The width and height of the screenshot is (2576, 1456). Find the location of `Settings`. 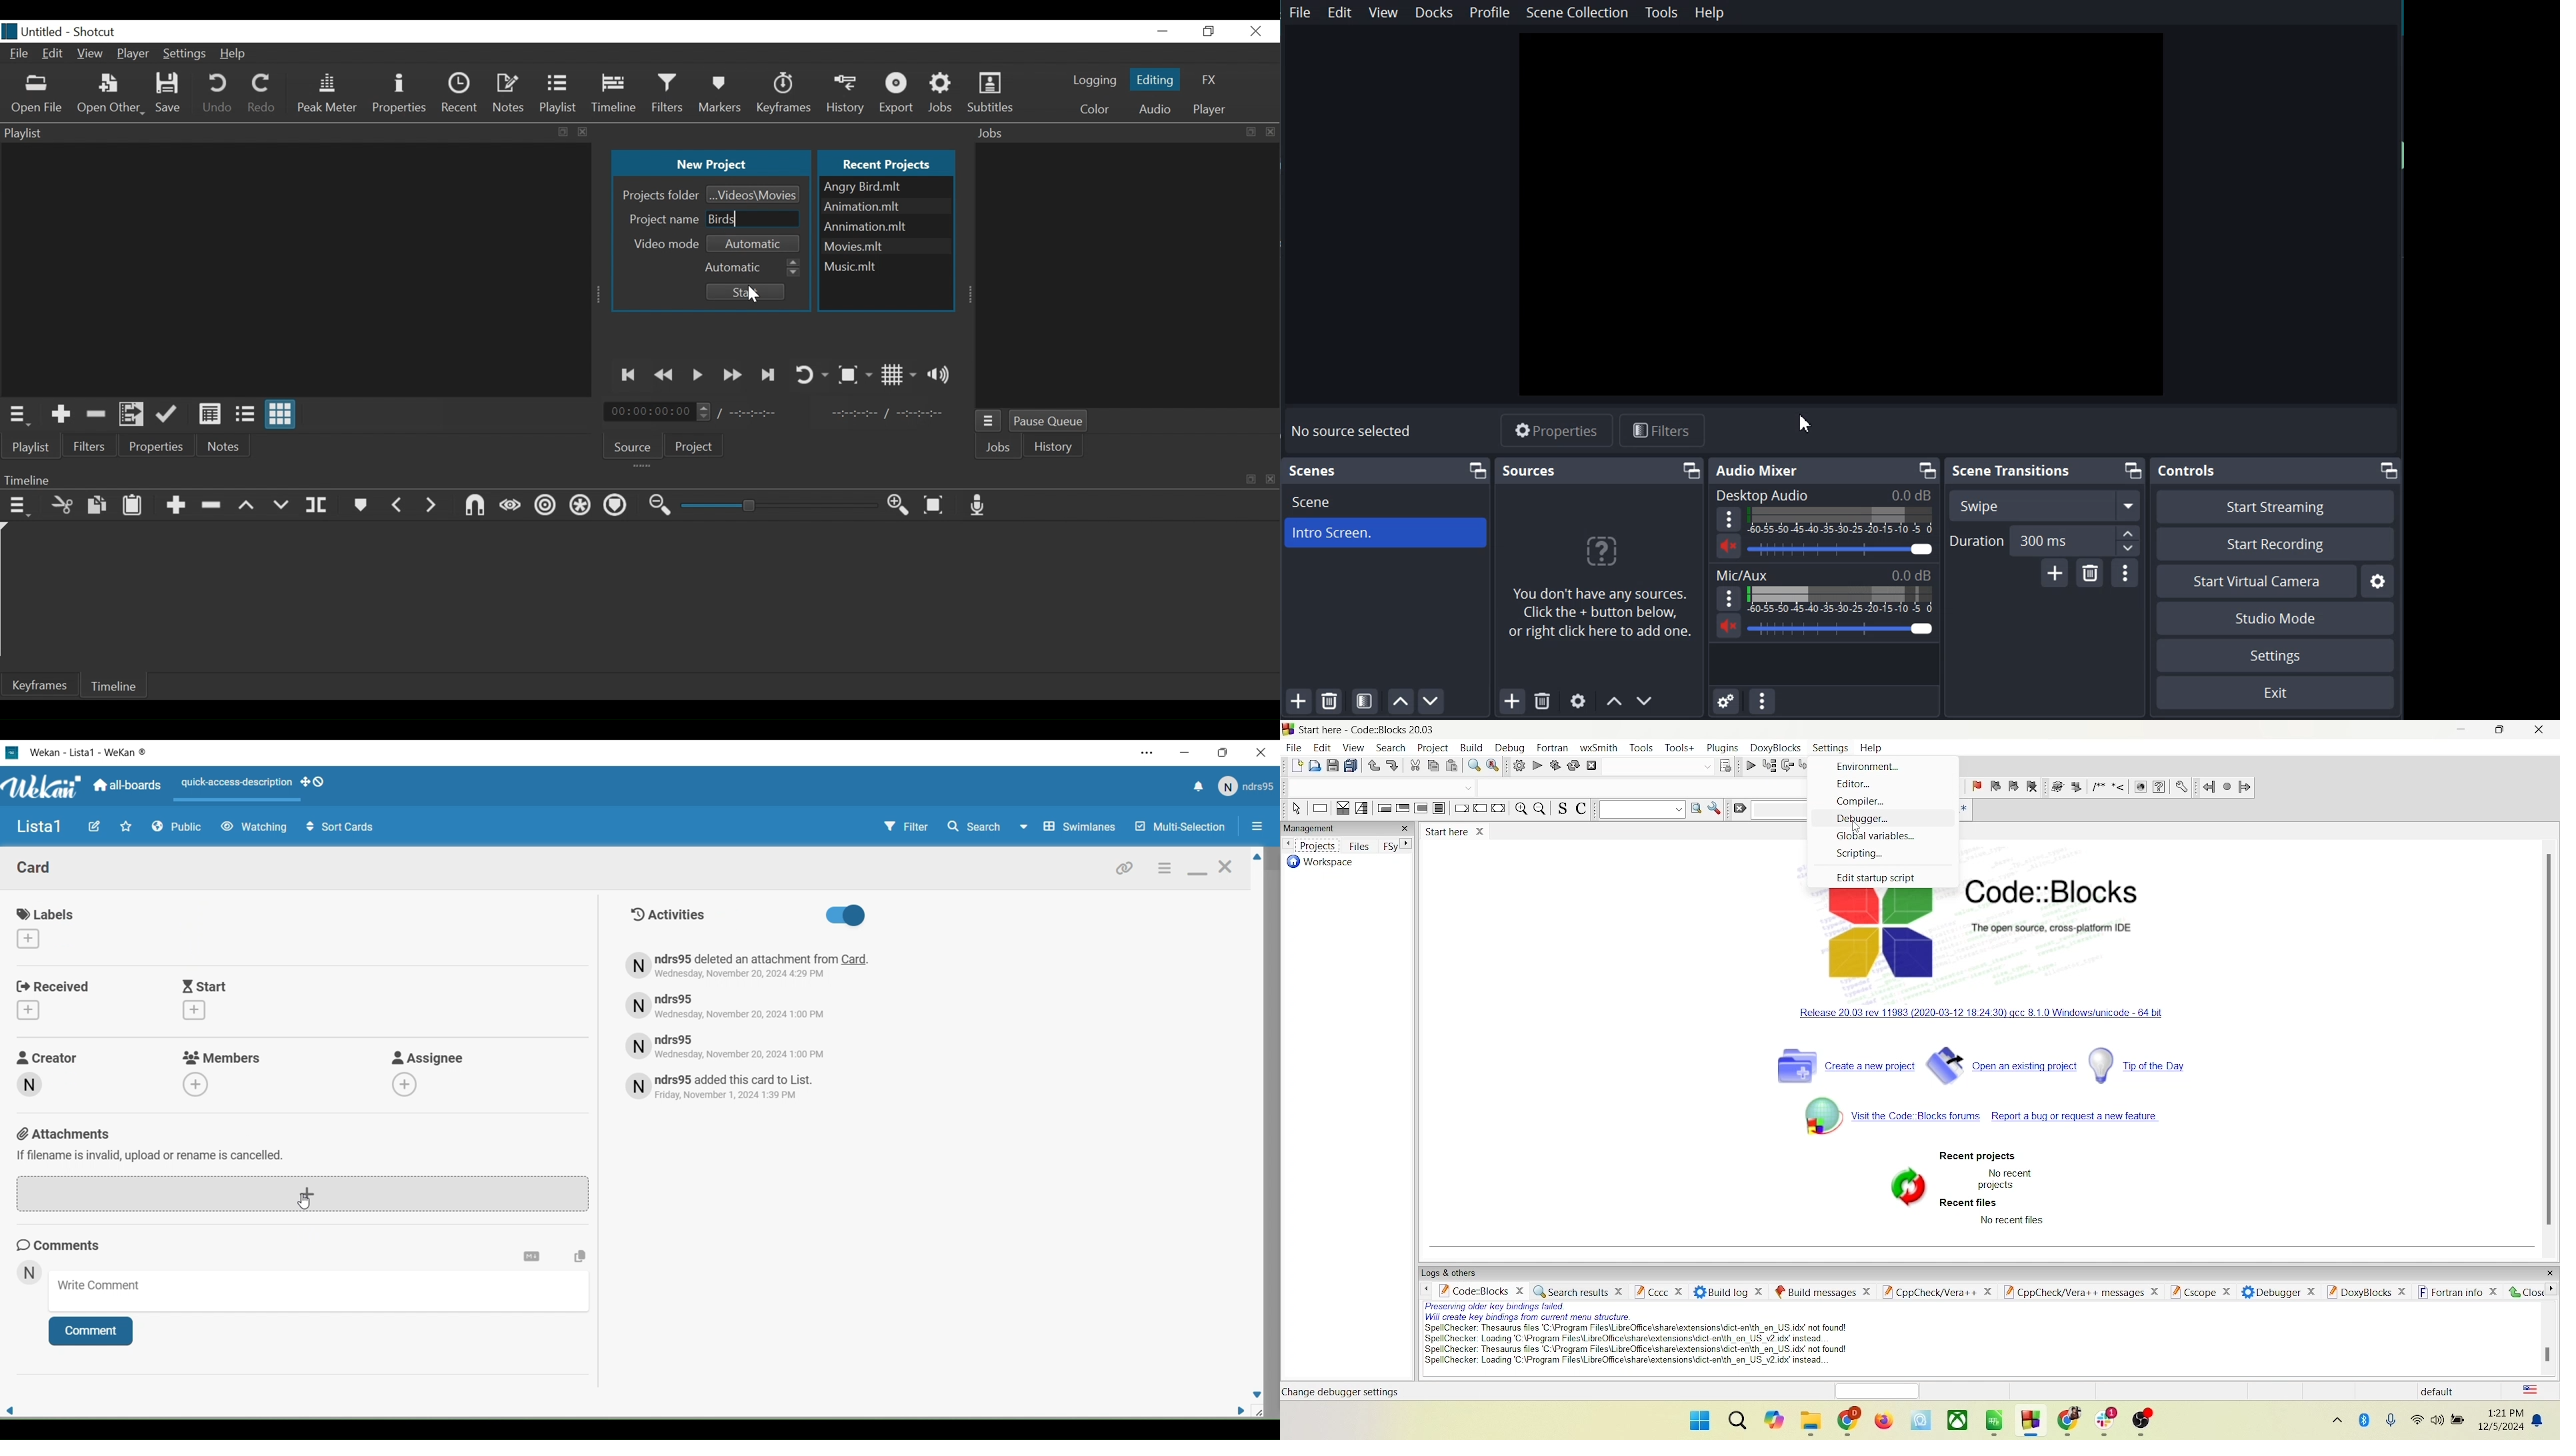

Settings is located at coordinates (531, 1257).